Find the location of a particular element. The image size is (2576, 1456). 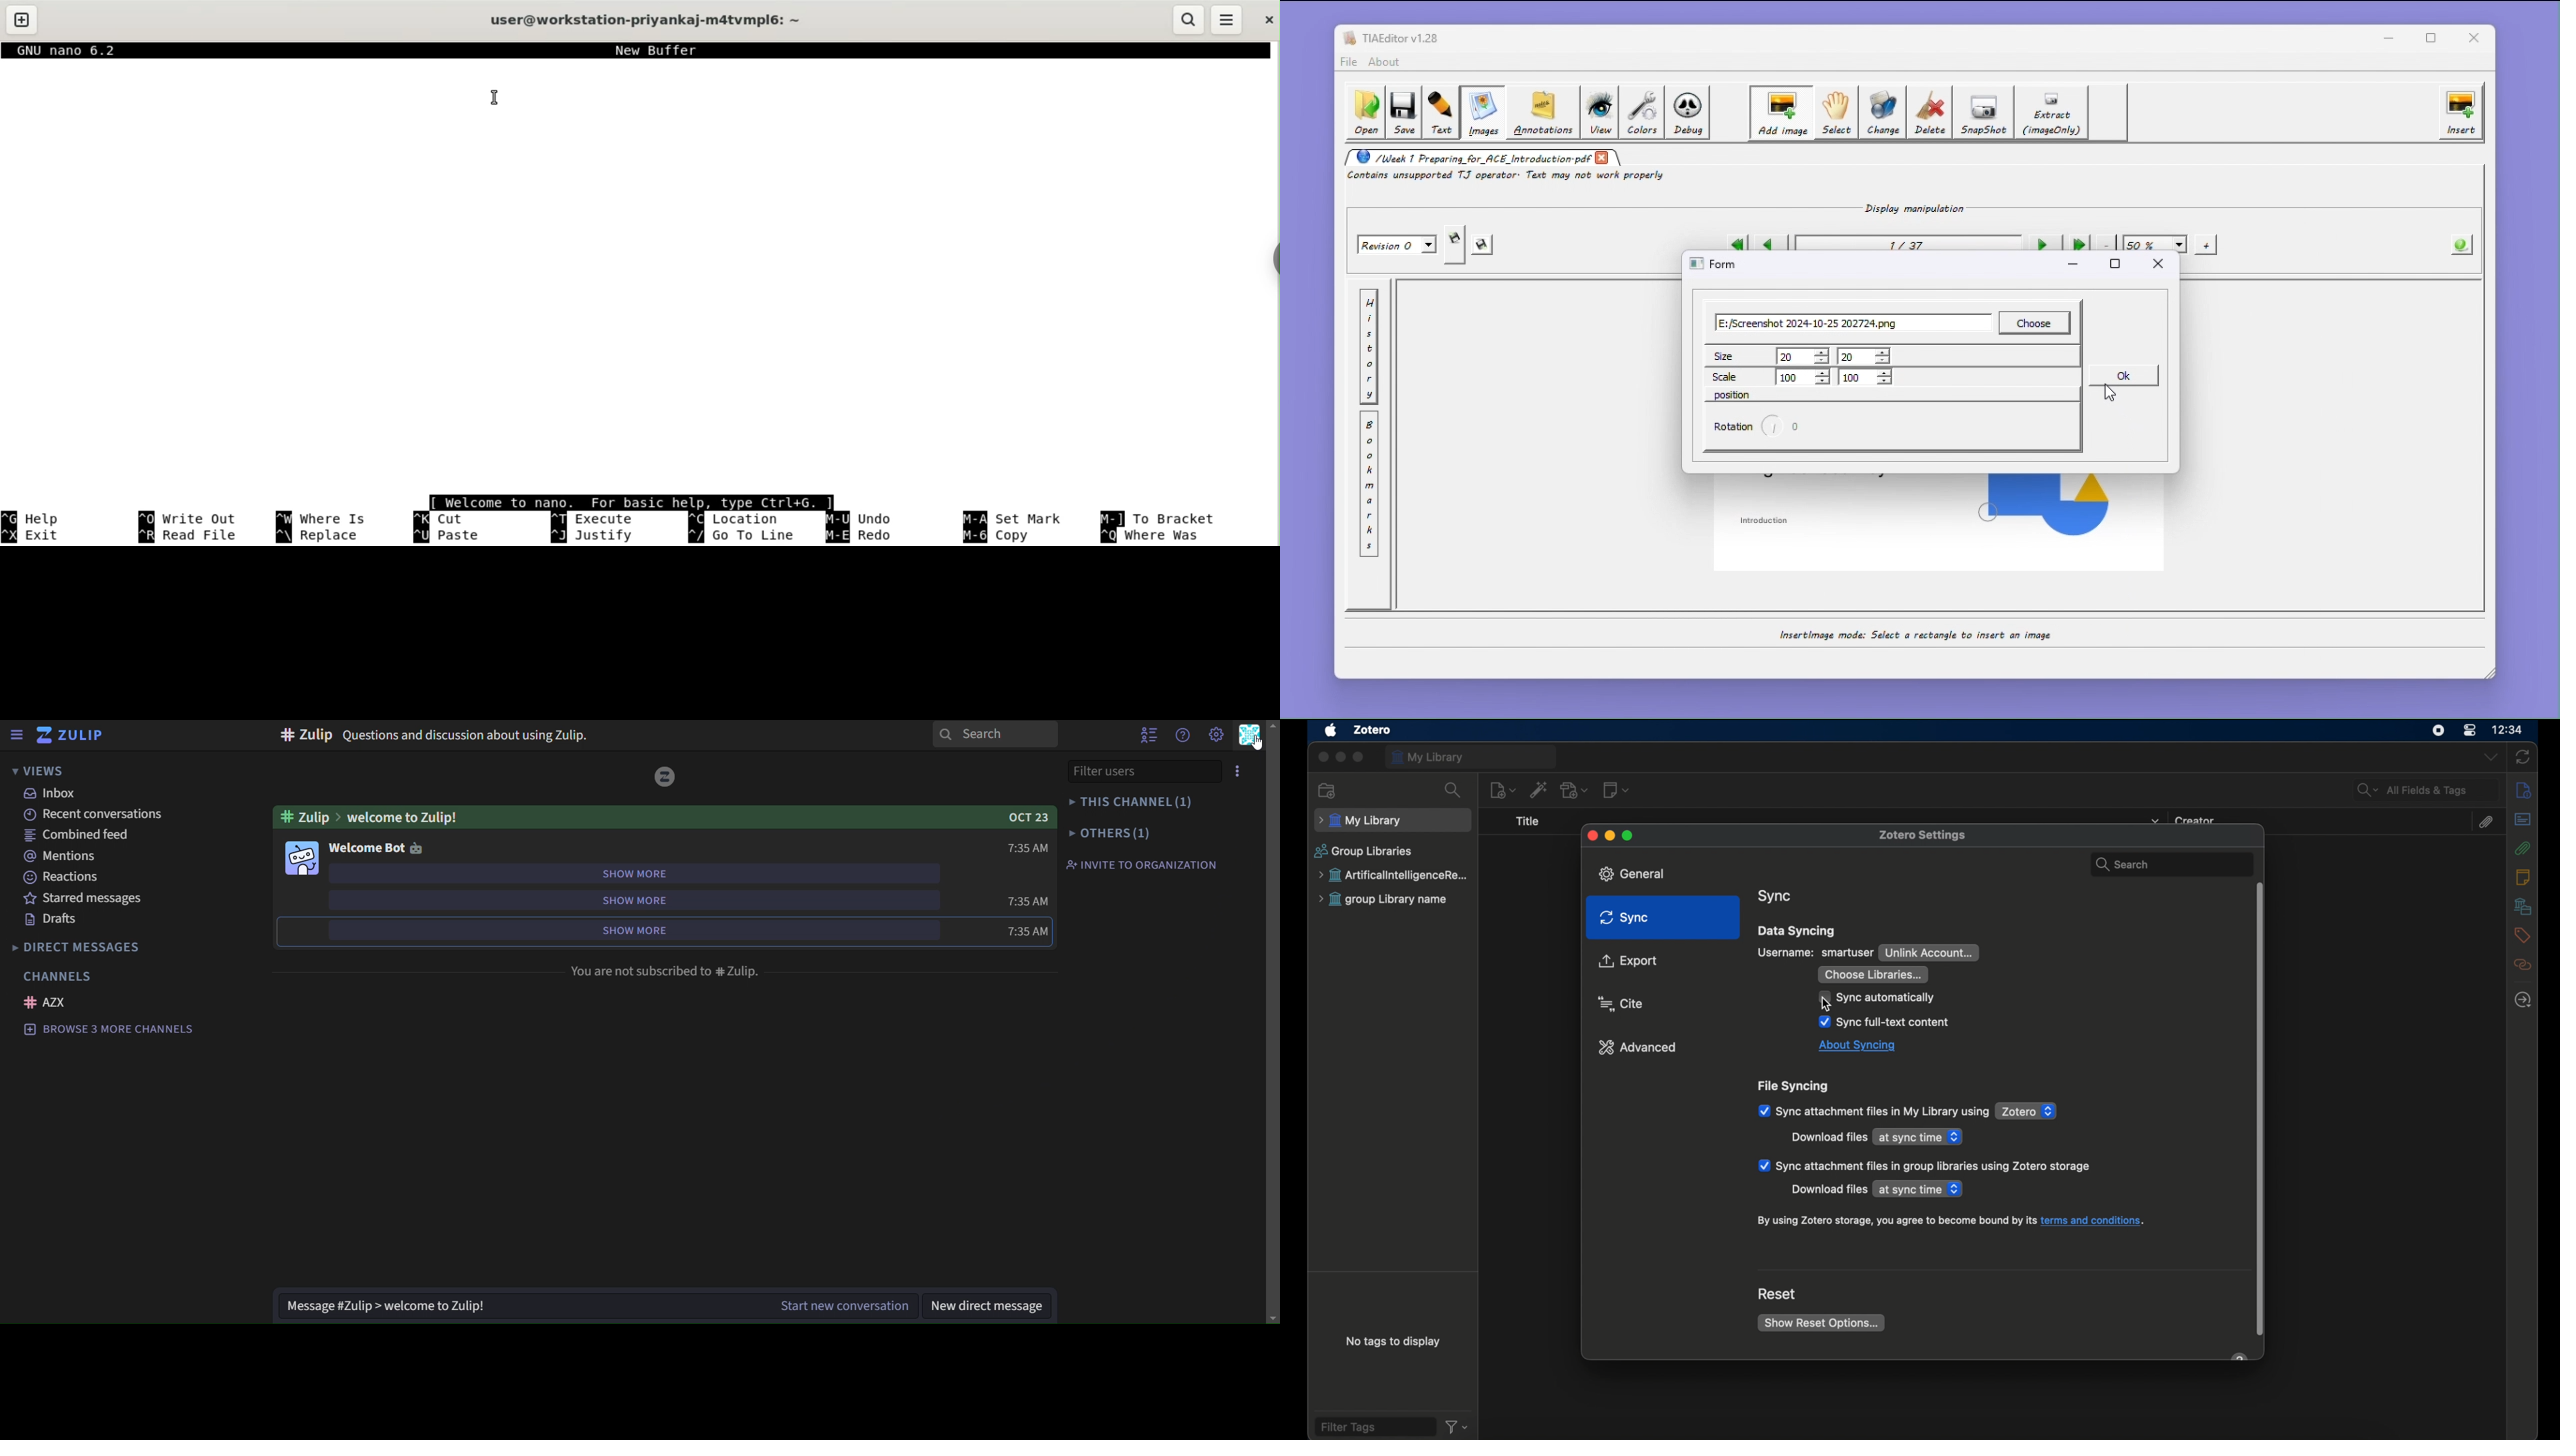

show more is located at coordinates (653, 899).